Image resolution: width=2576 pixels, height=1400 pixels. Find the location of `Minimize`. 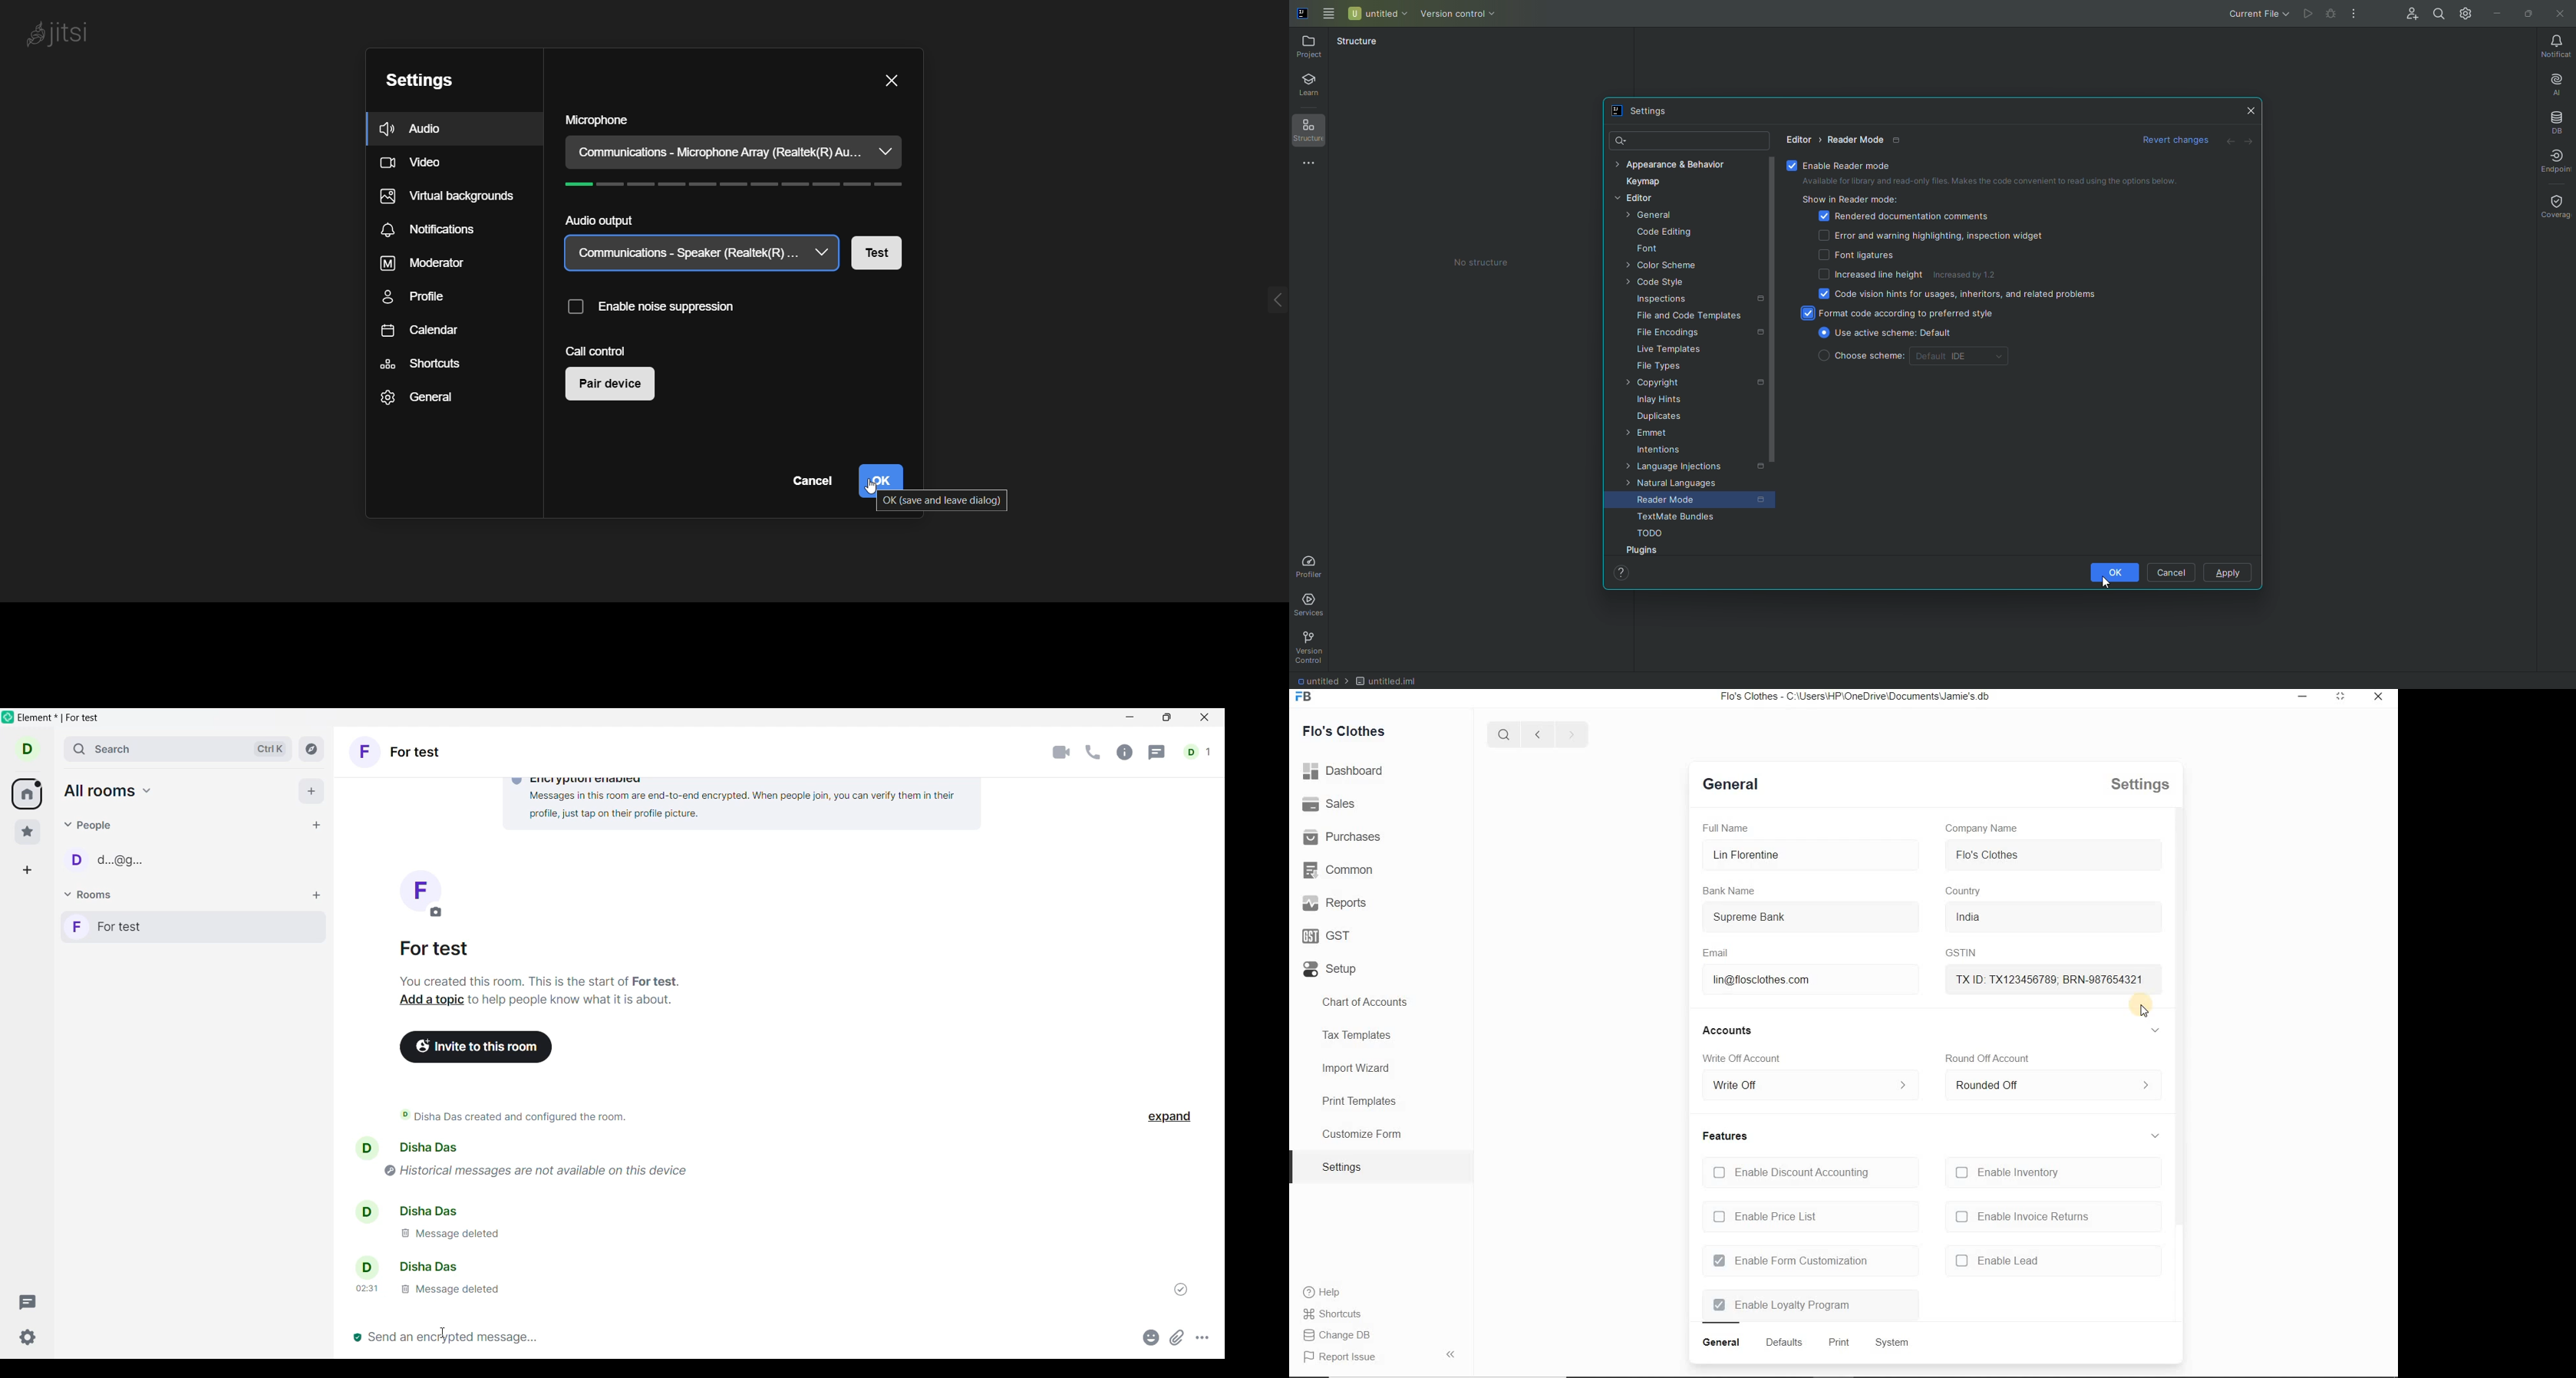

Minimize is located at coordinates (1131, 717).